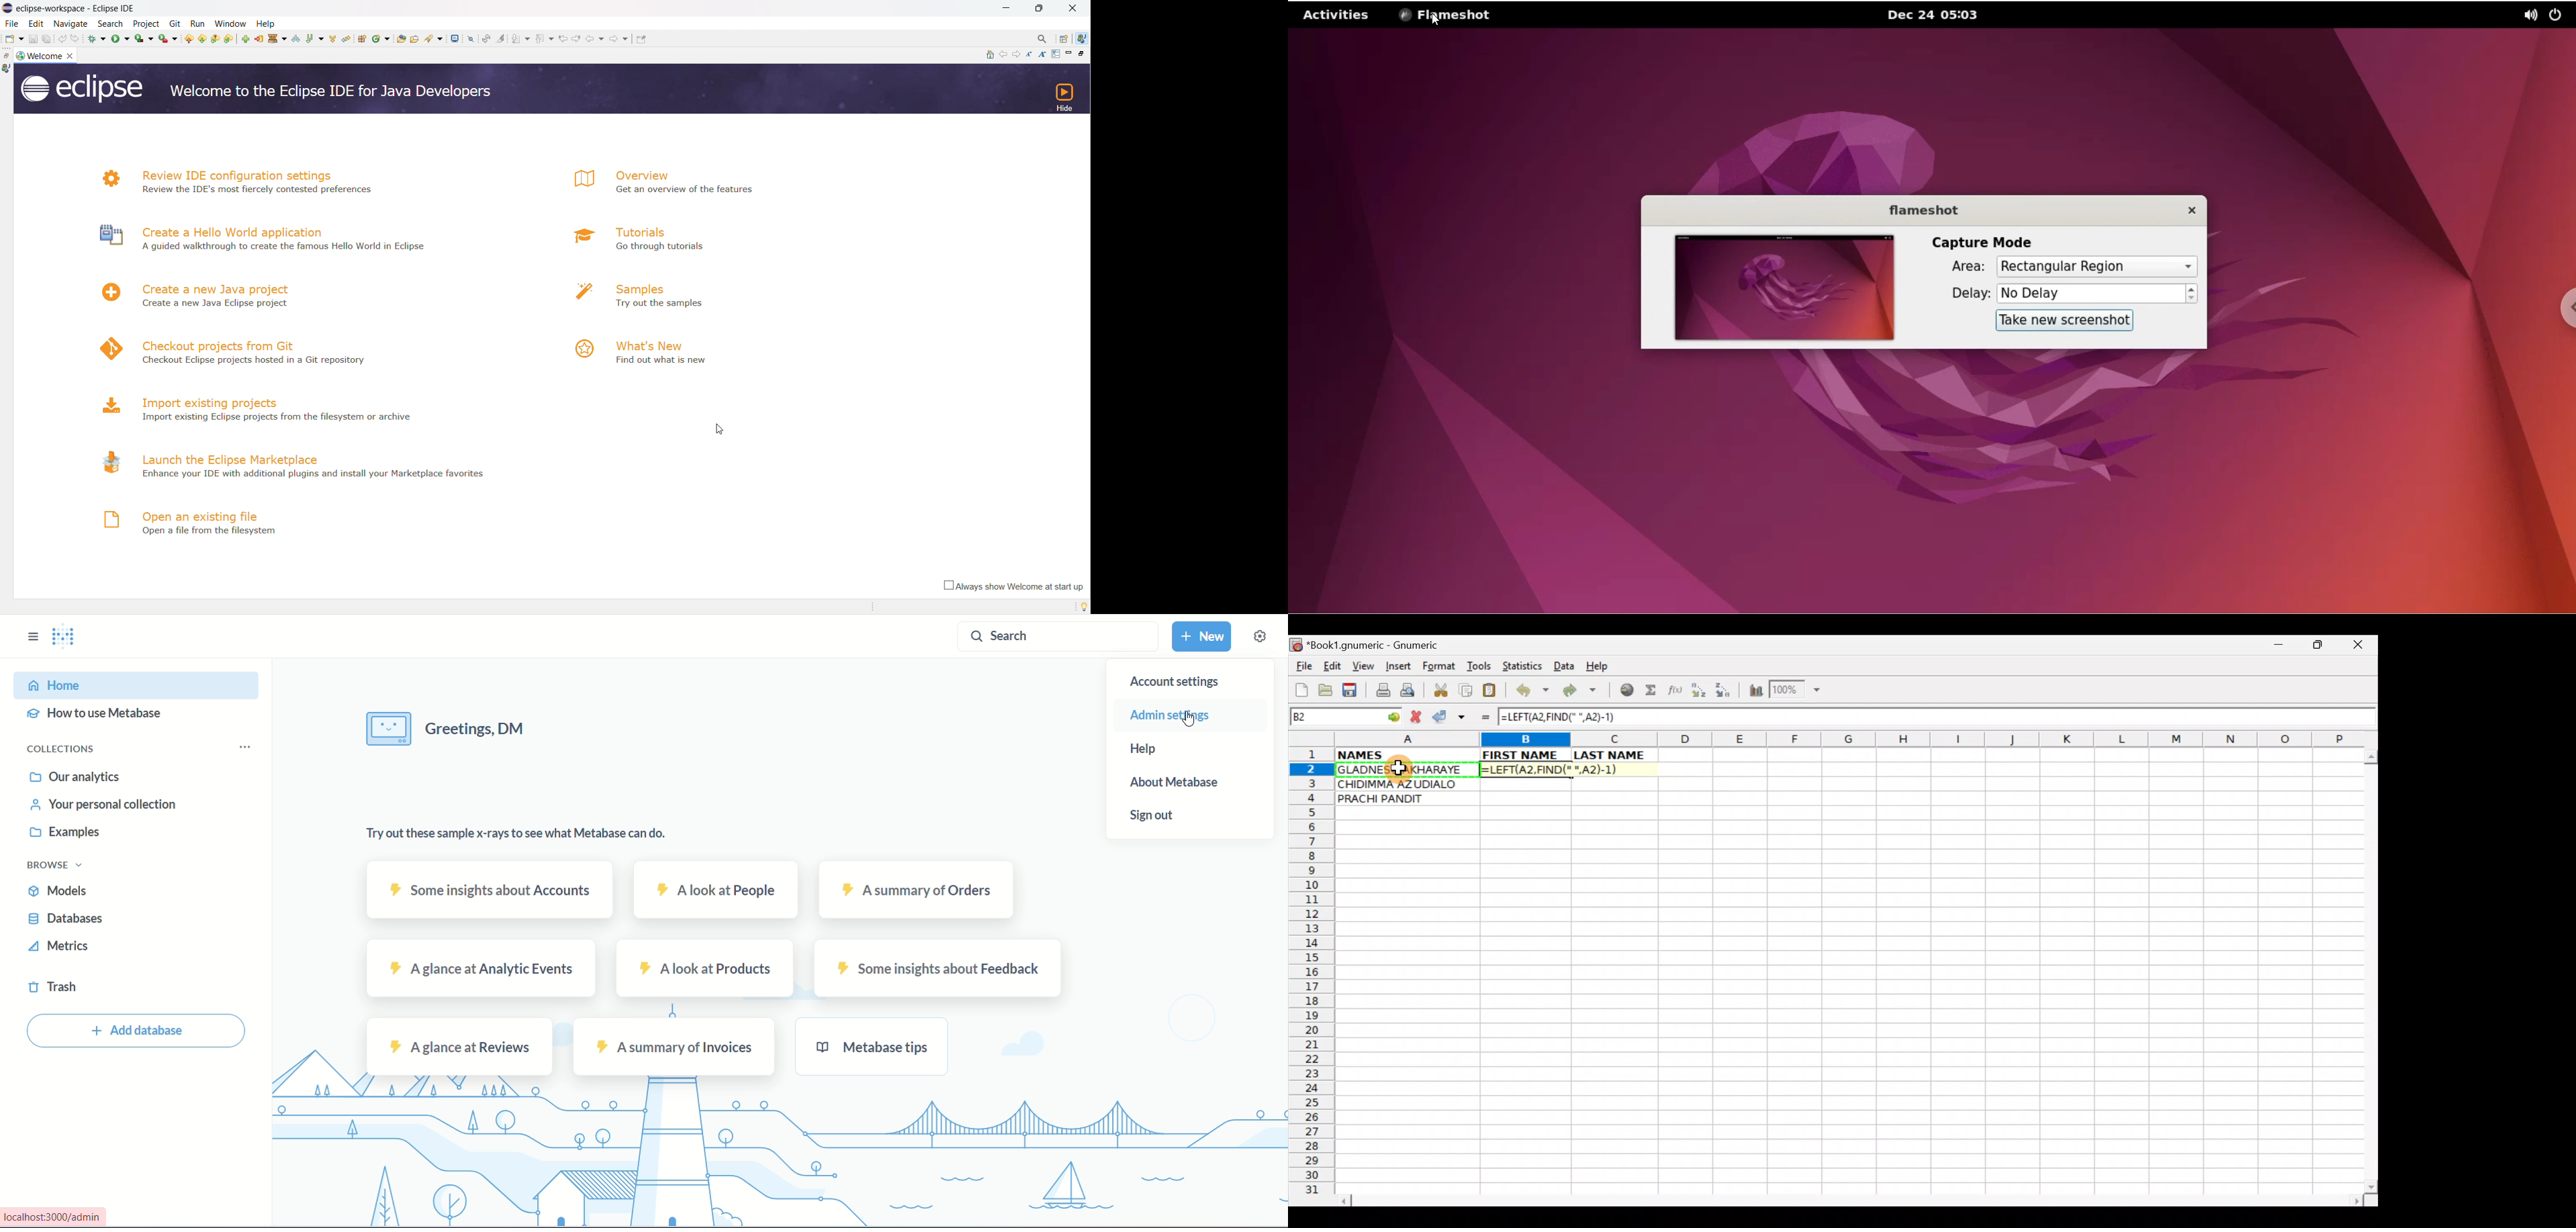  What do you see at coordinates (138, 1033) in the screenshot?
I see `add database` at bounding box center [138, 1033].